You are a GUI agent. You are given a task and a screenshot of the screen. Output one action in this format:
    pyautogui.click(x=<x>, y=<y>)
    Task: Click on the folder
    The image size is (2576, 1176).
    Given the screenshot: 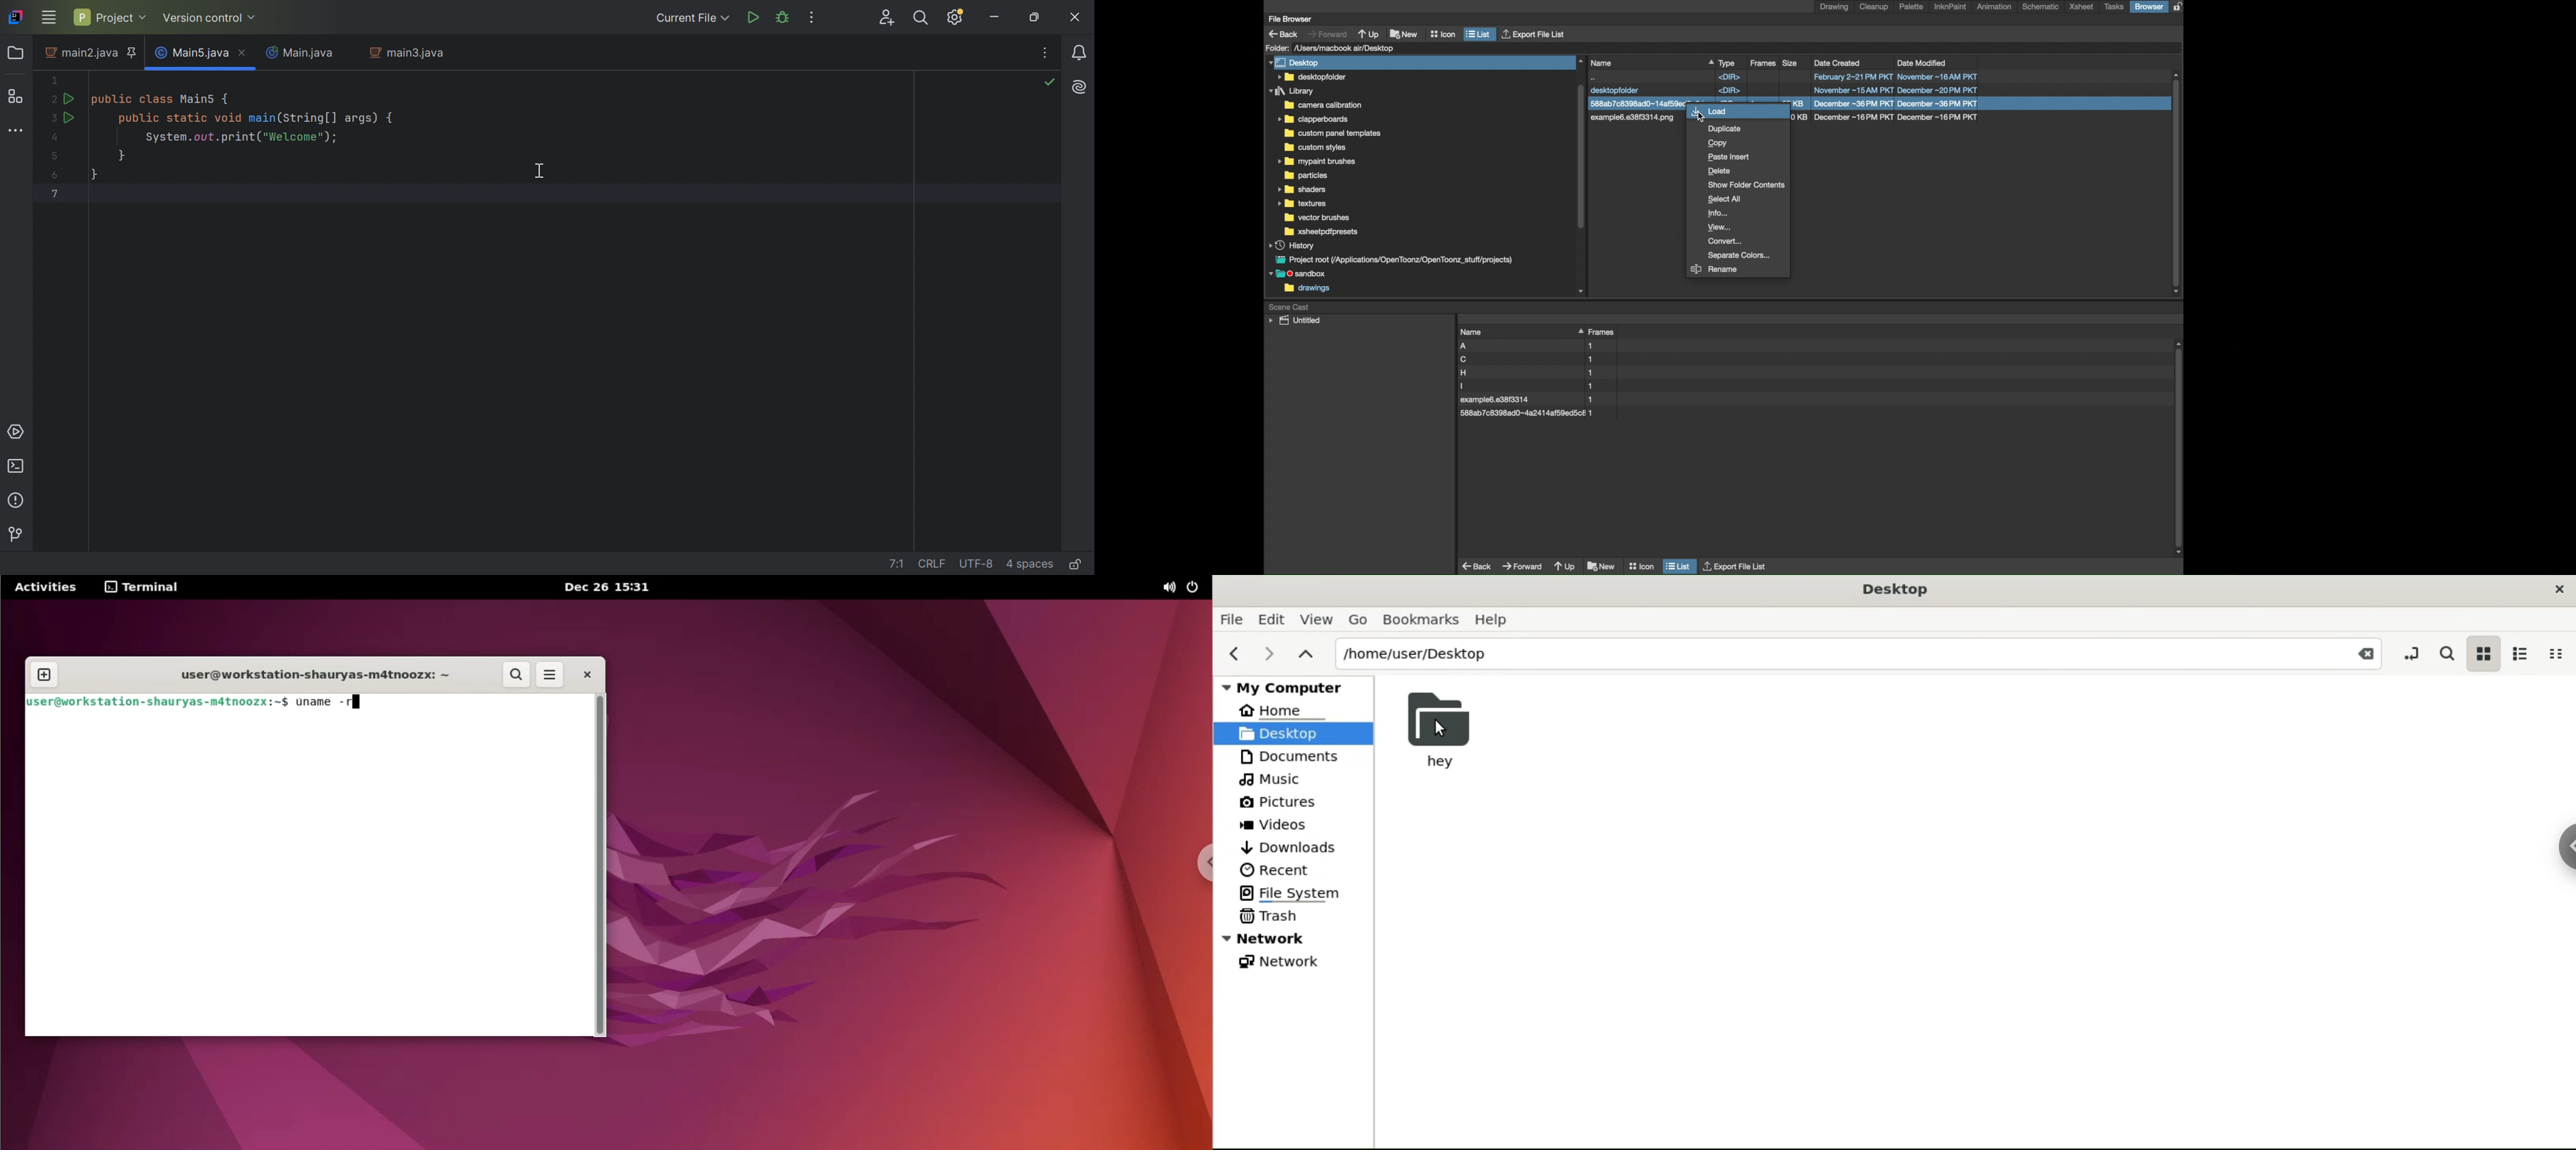 What is the action you would take?
    pyautogui.click(x=1303, y=204)
    